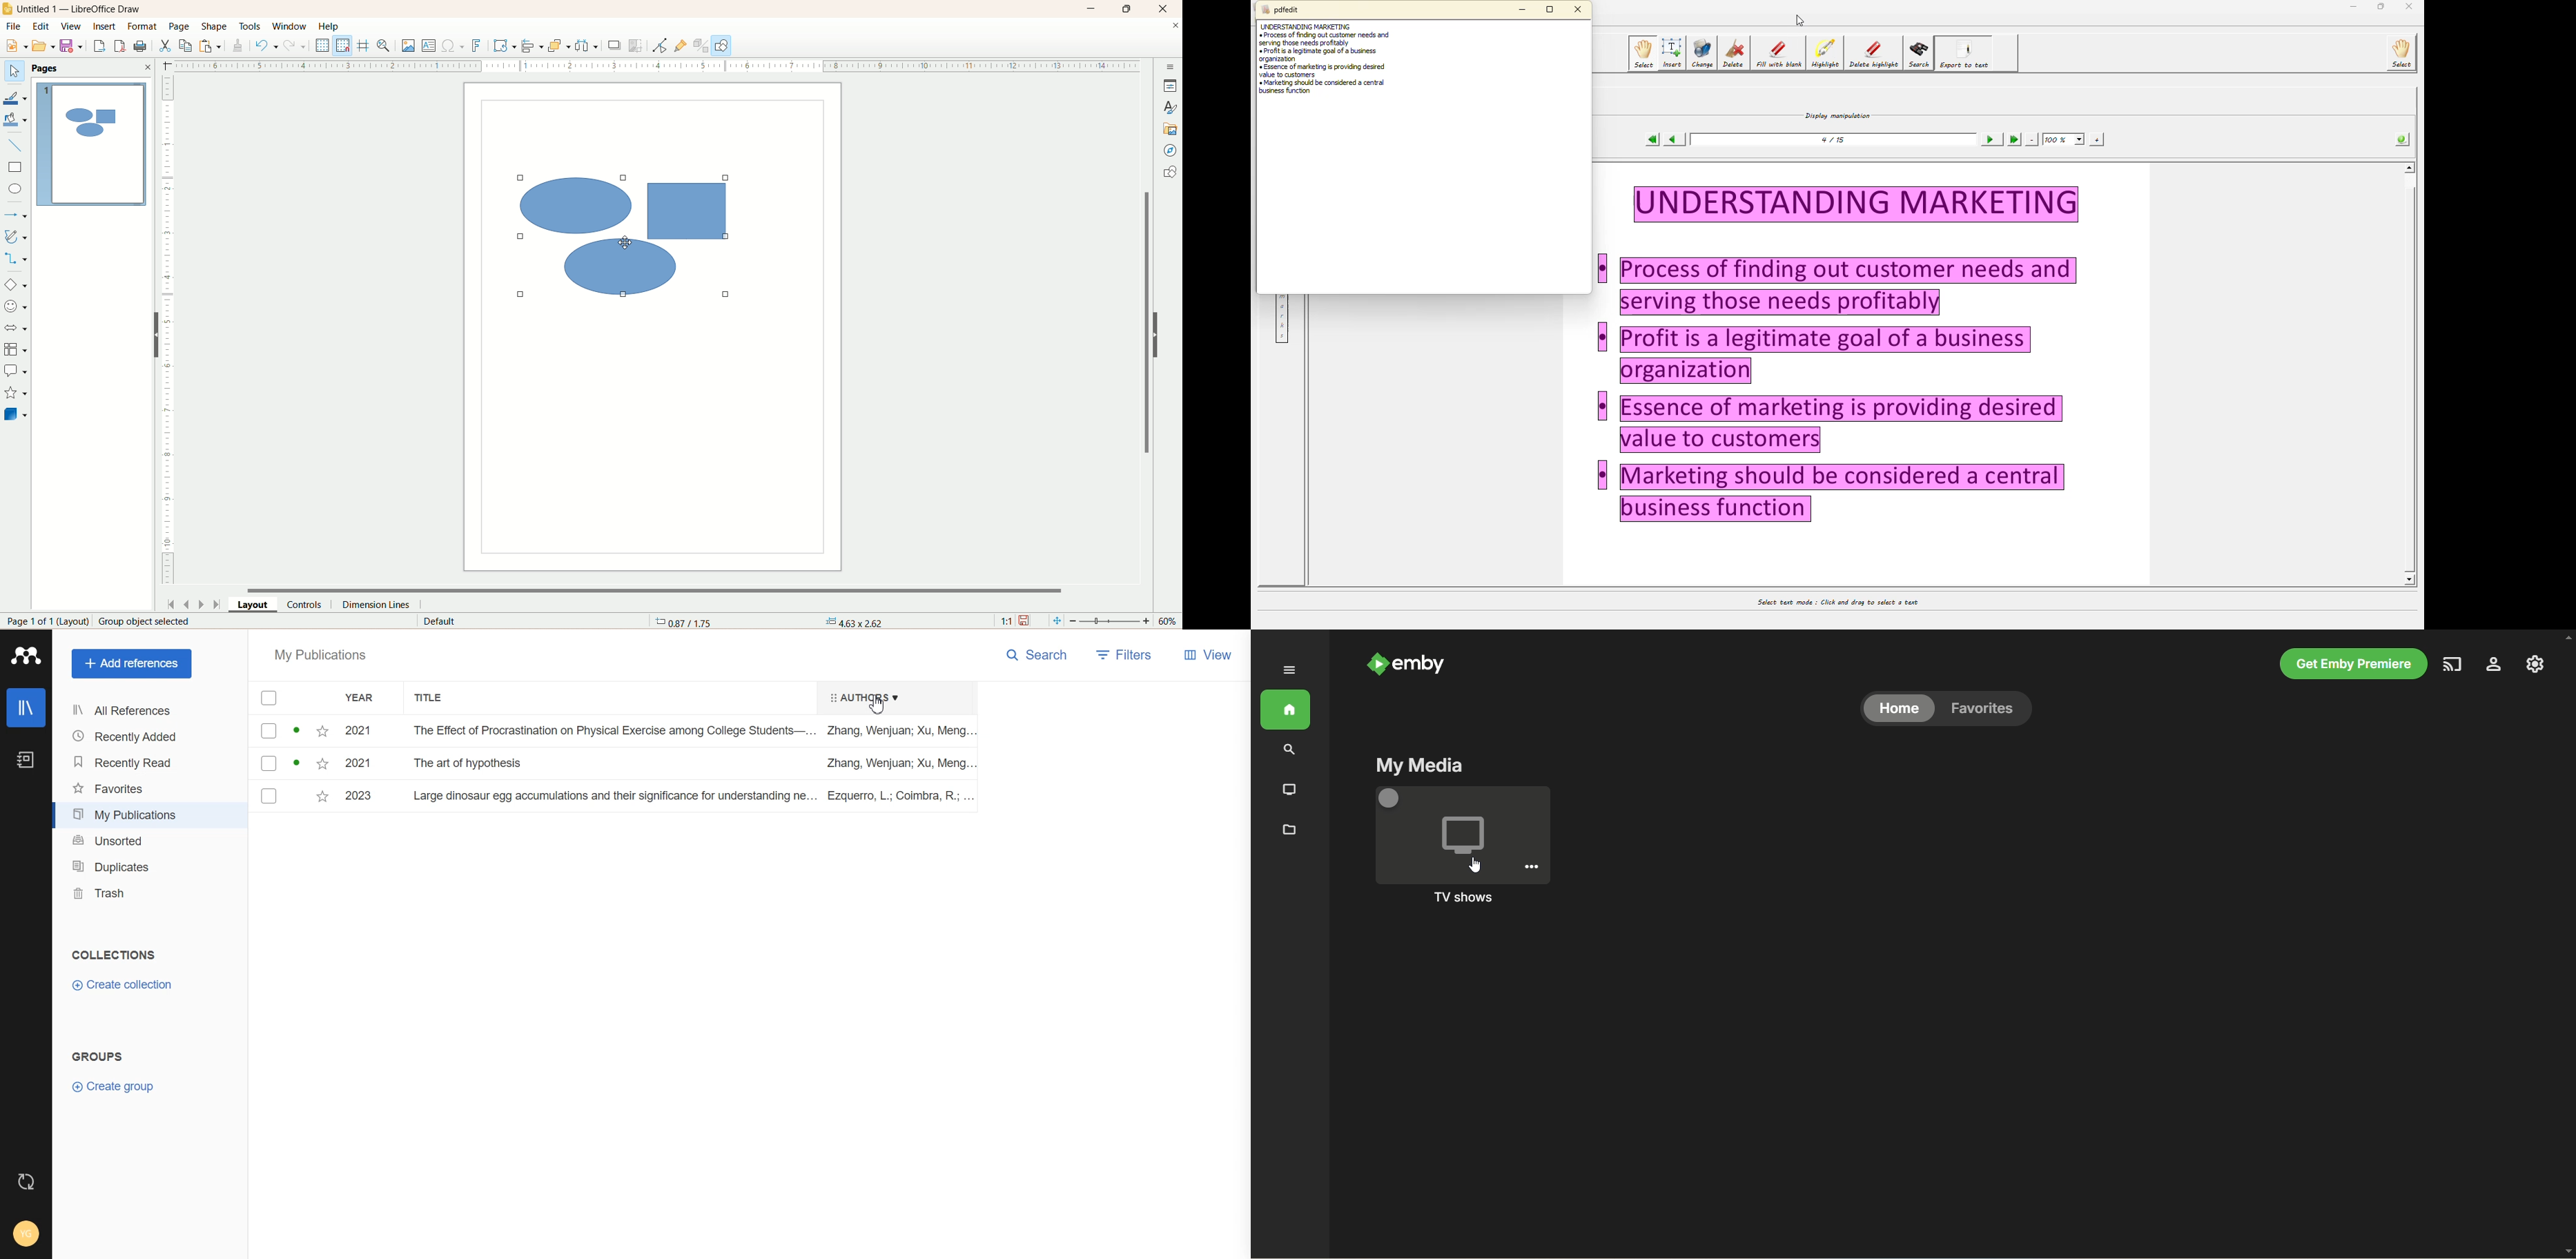 Image resolution: width=2576 pixels, height=1260 pixels. I want to click on Cursor, so click(880, 704).